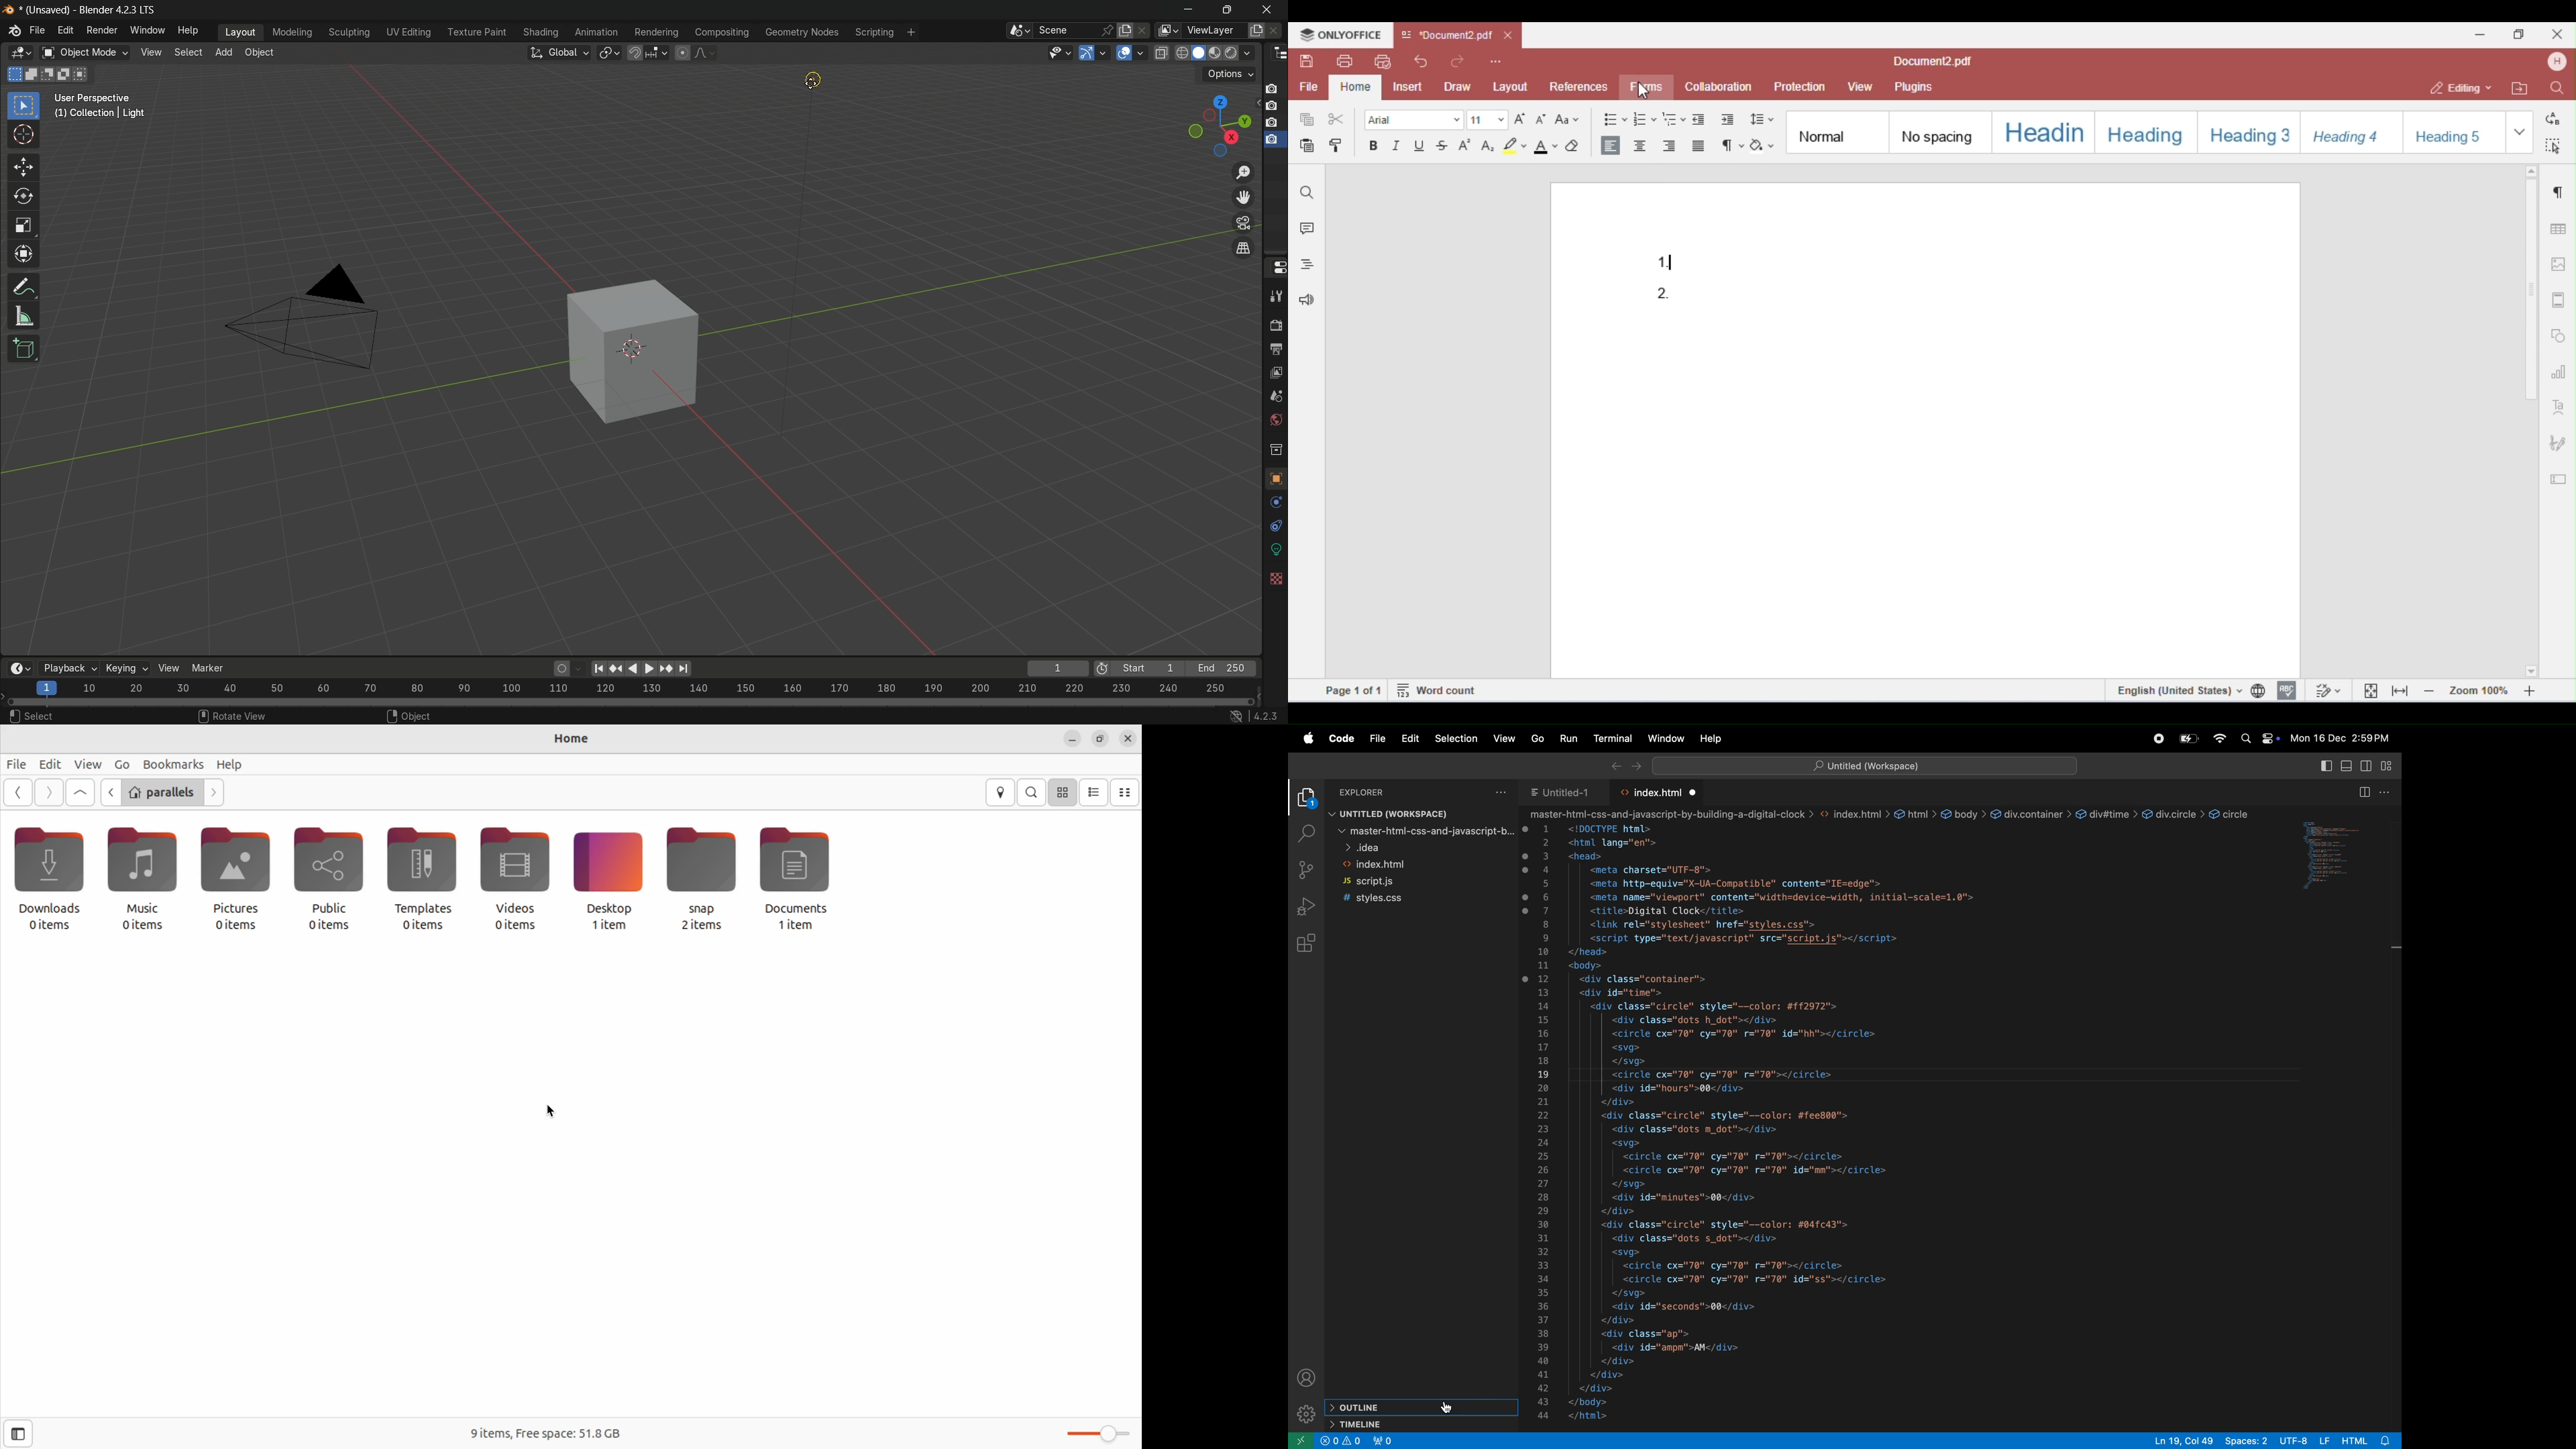  I want to click on extensions, so click(1304, 942).